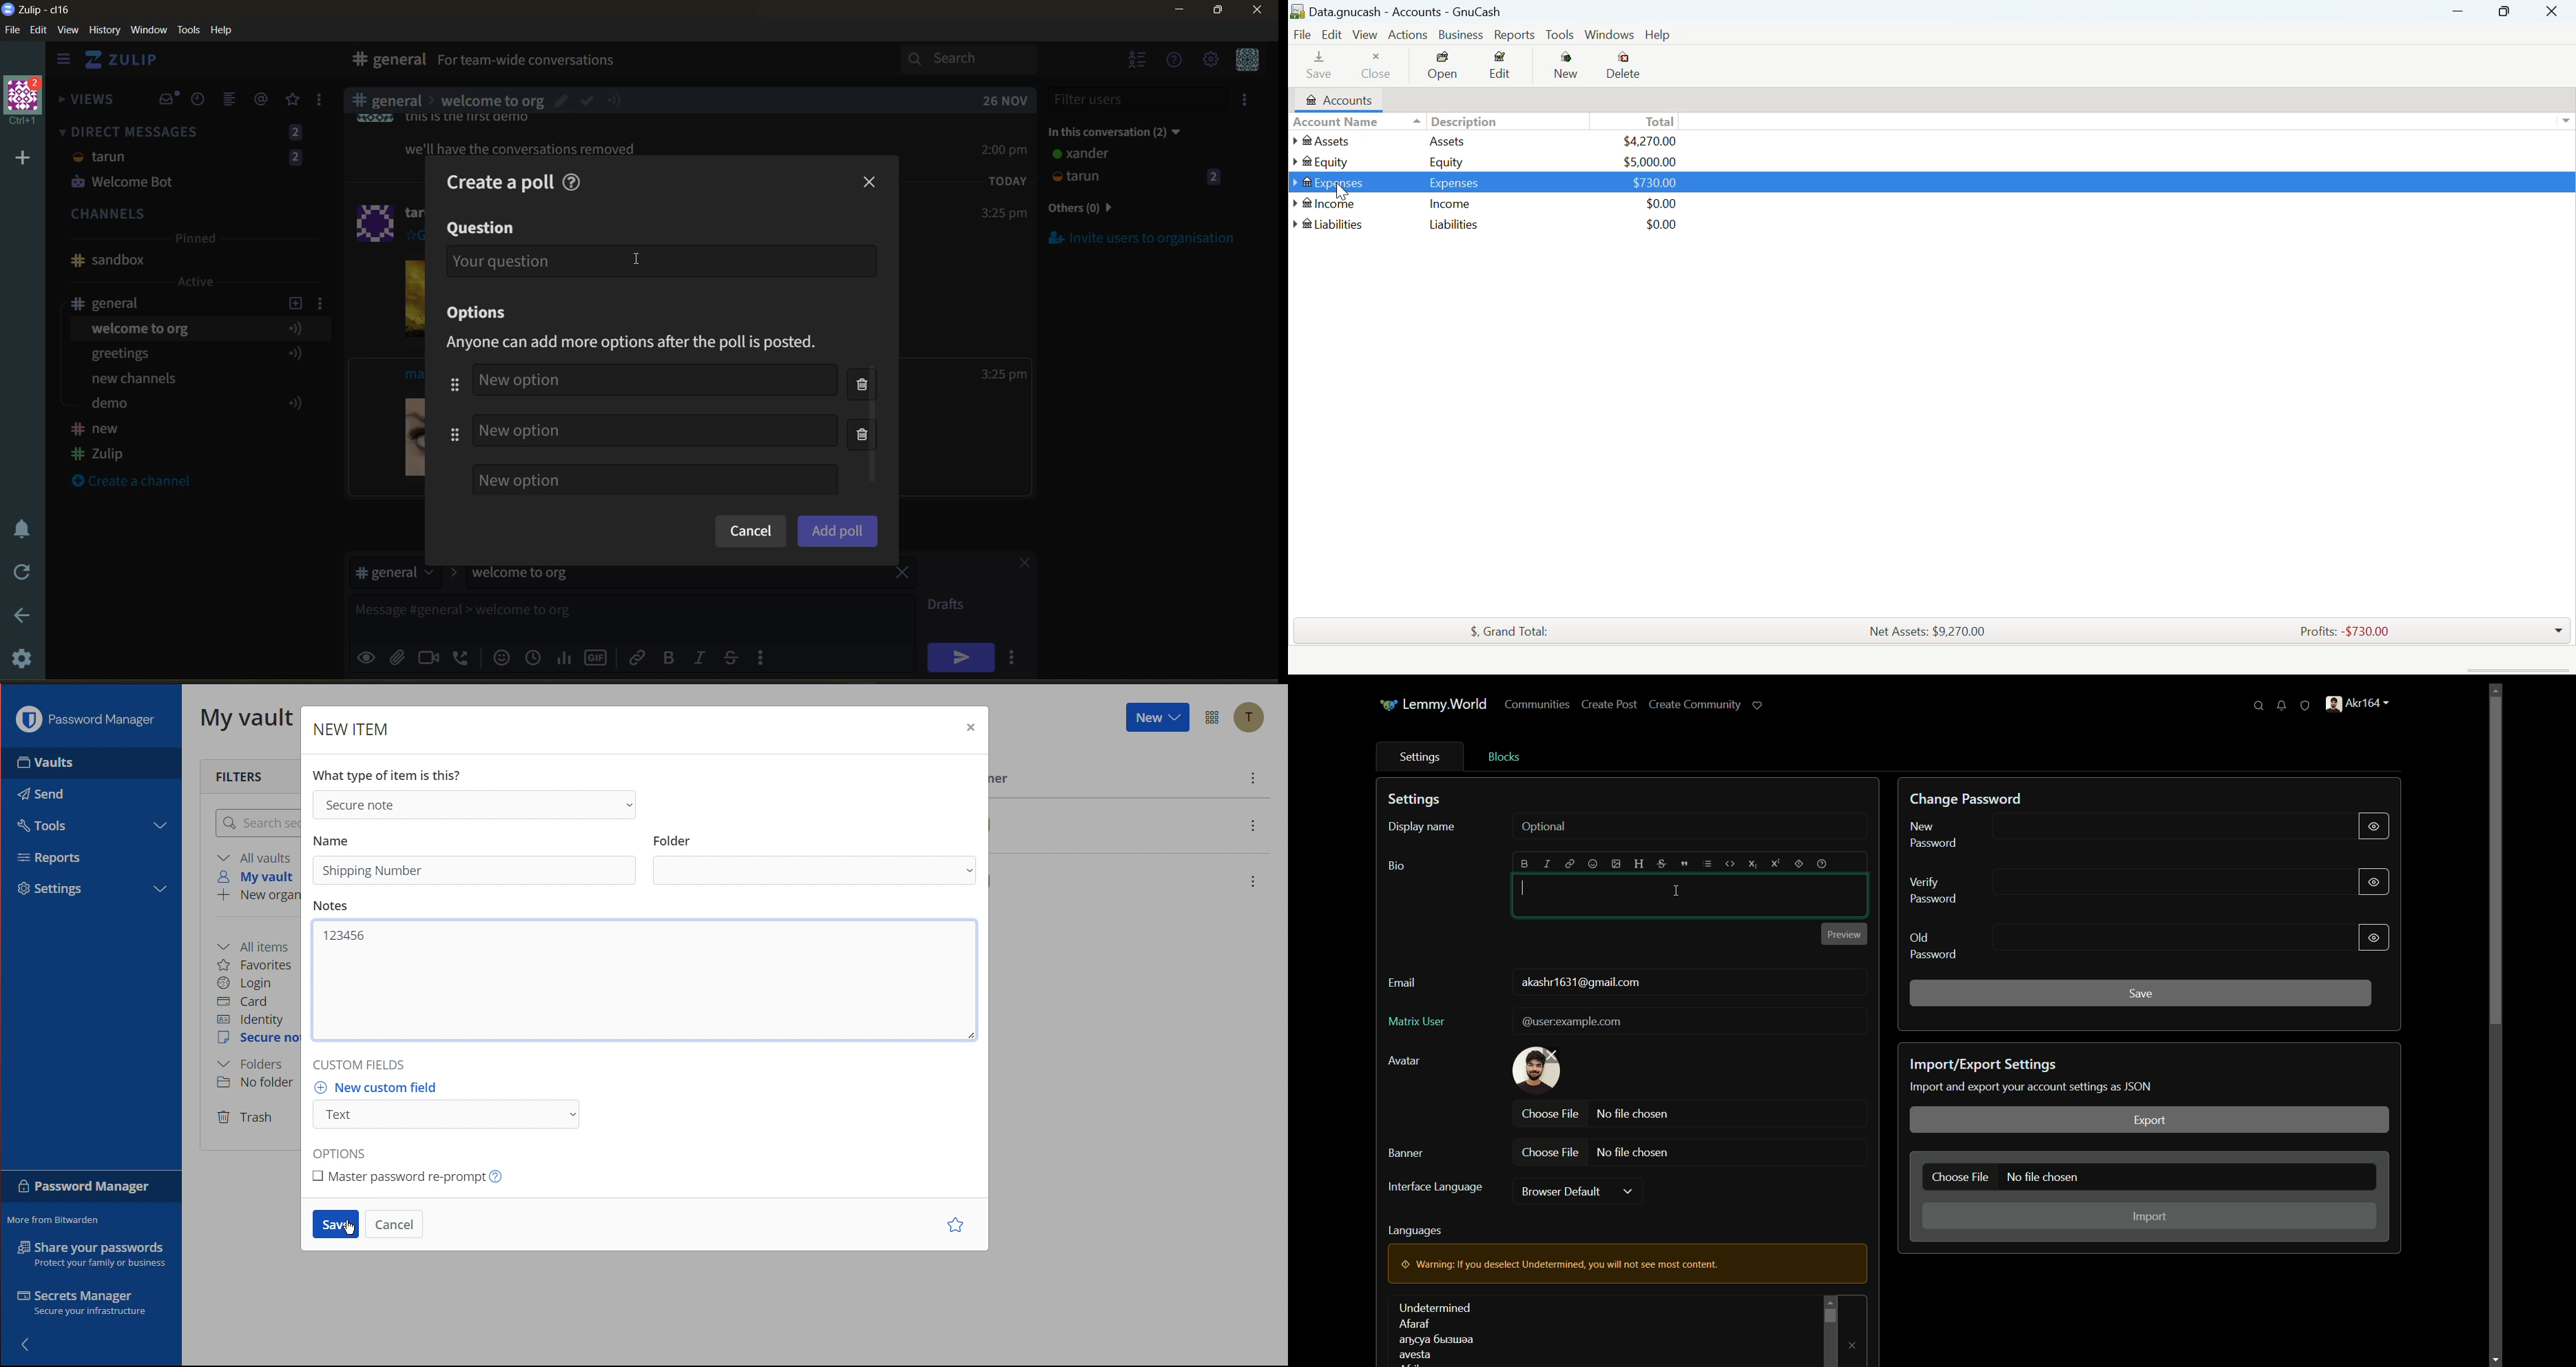  I want to click on active, so click(197, 282).